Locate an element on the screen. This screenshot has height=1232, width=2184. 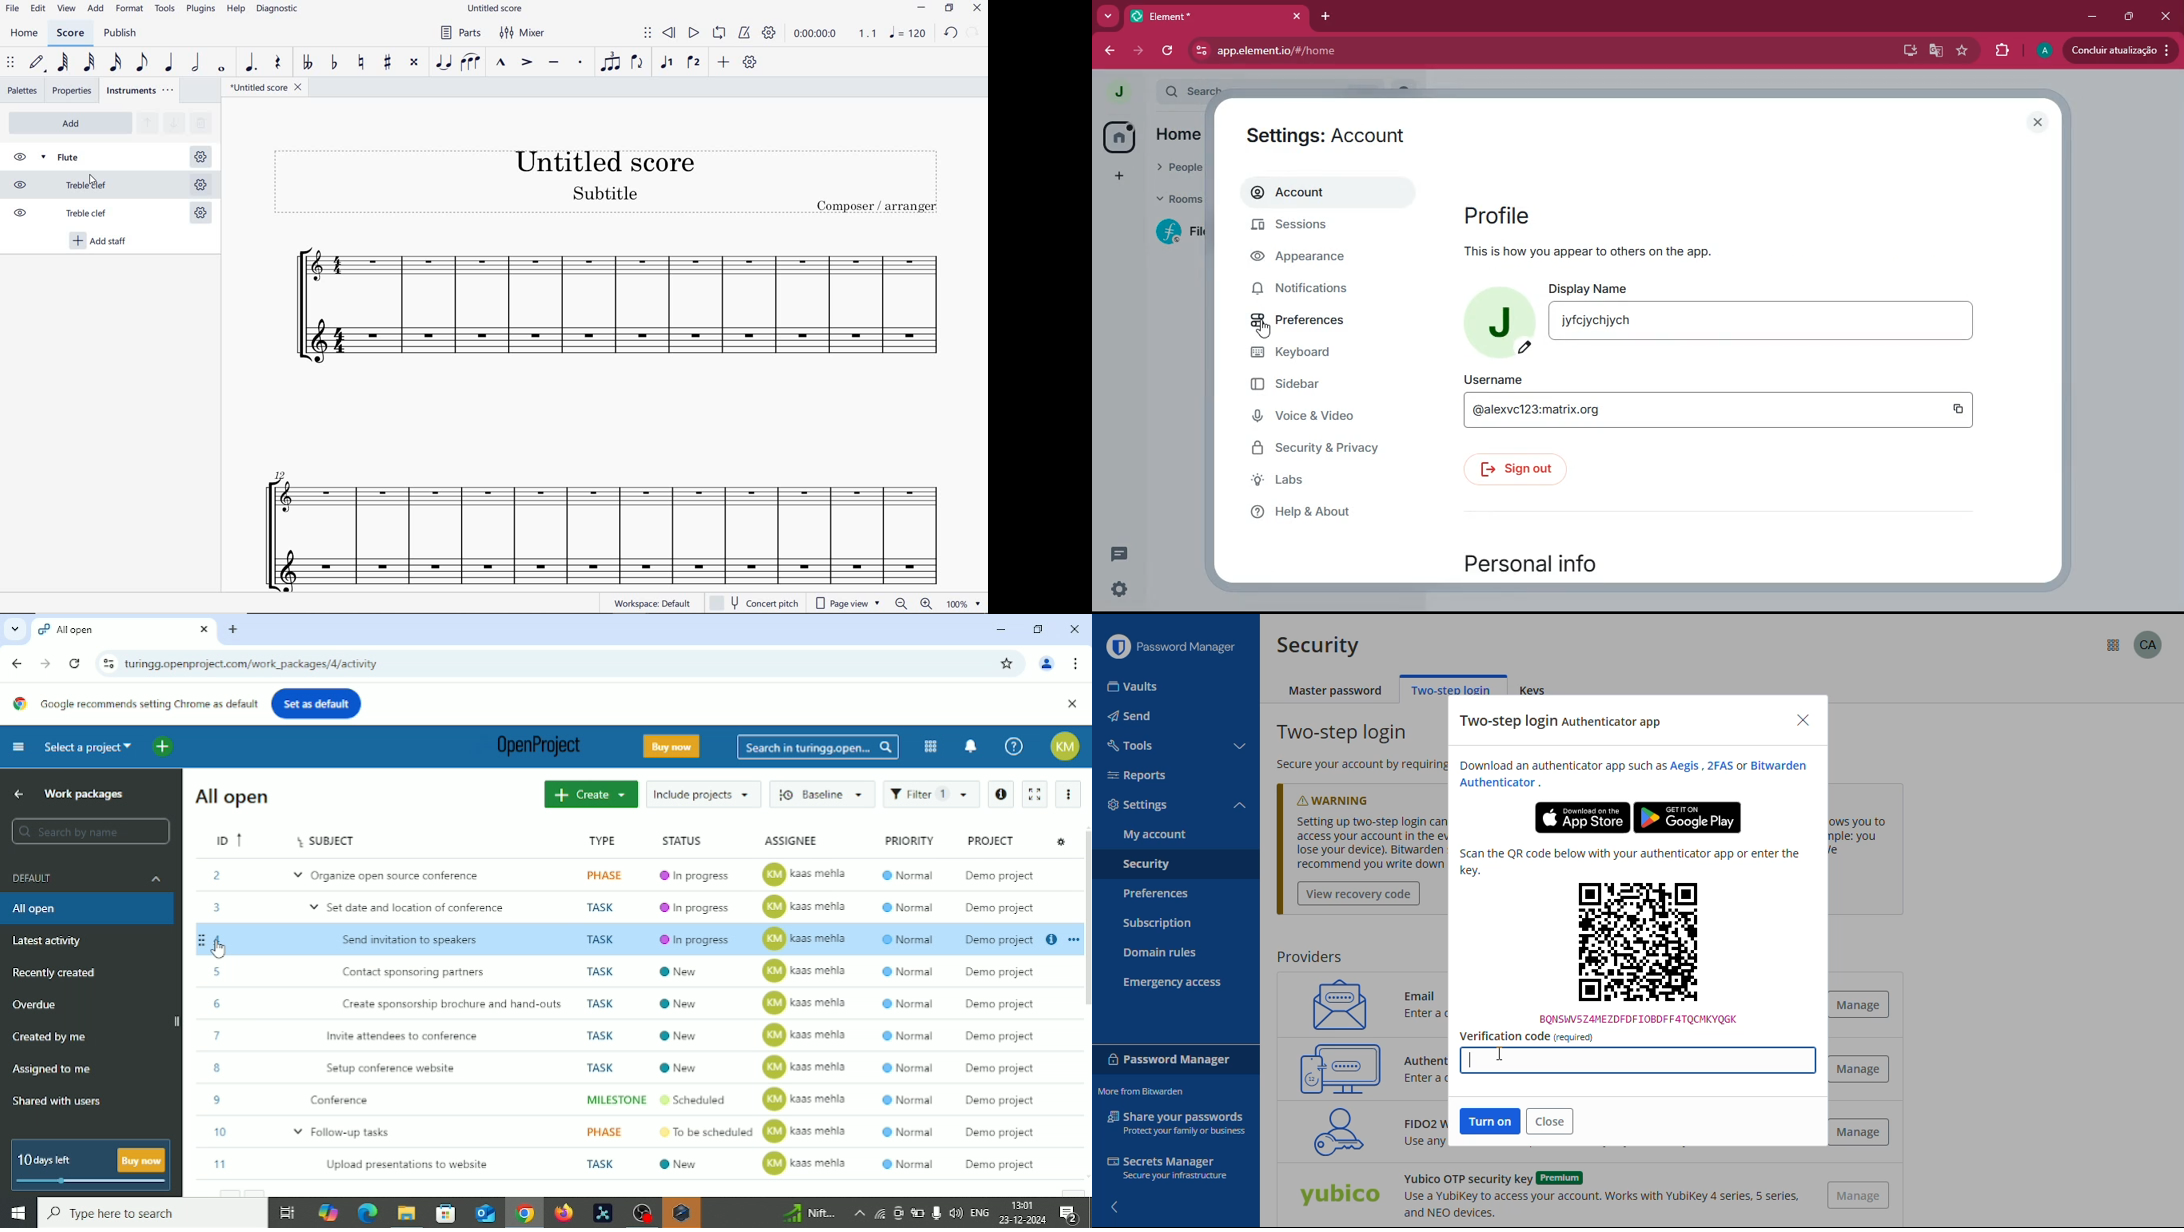
REMOVE SELECTED INSTRUMENTS is located at coordinates (199, 122).